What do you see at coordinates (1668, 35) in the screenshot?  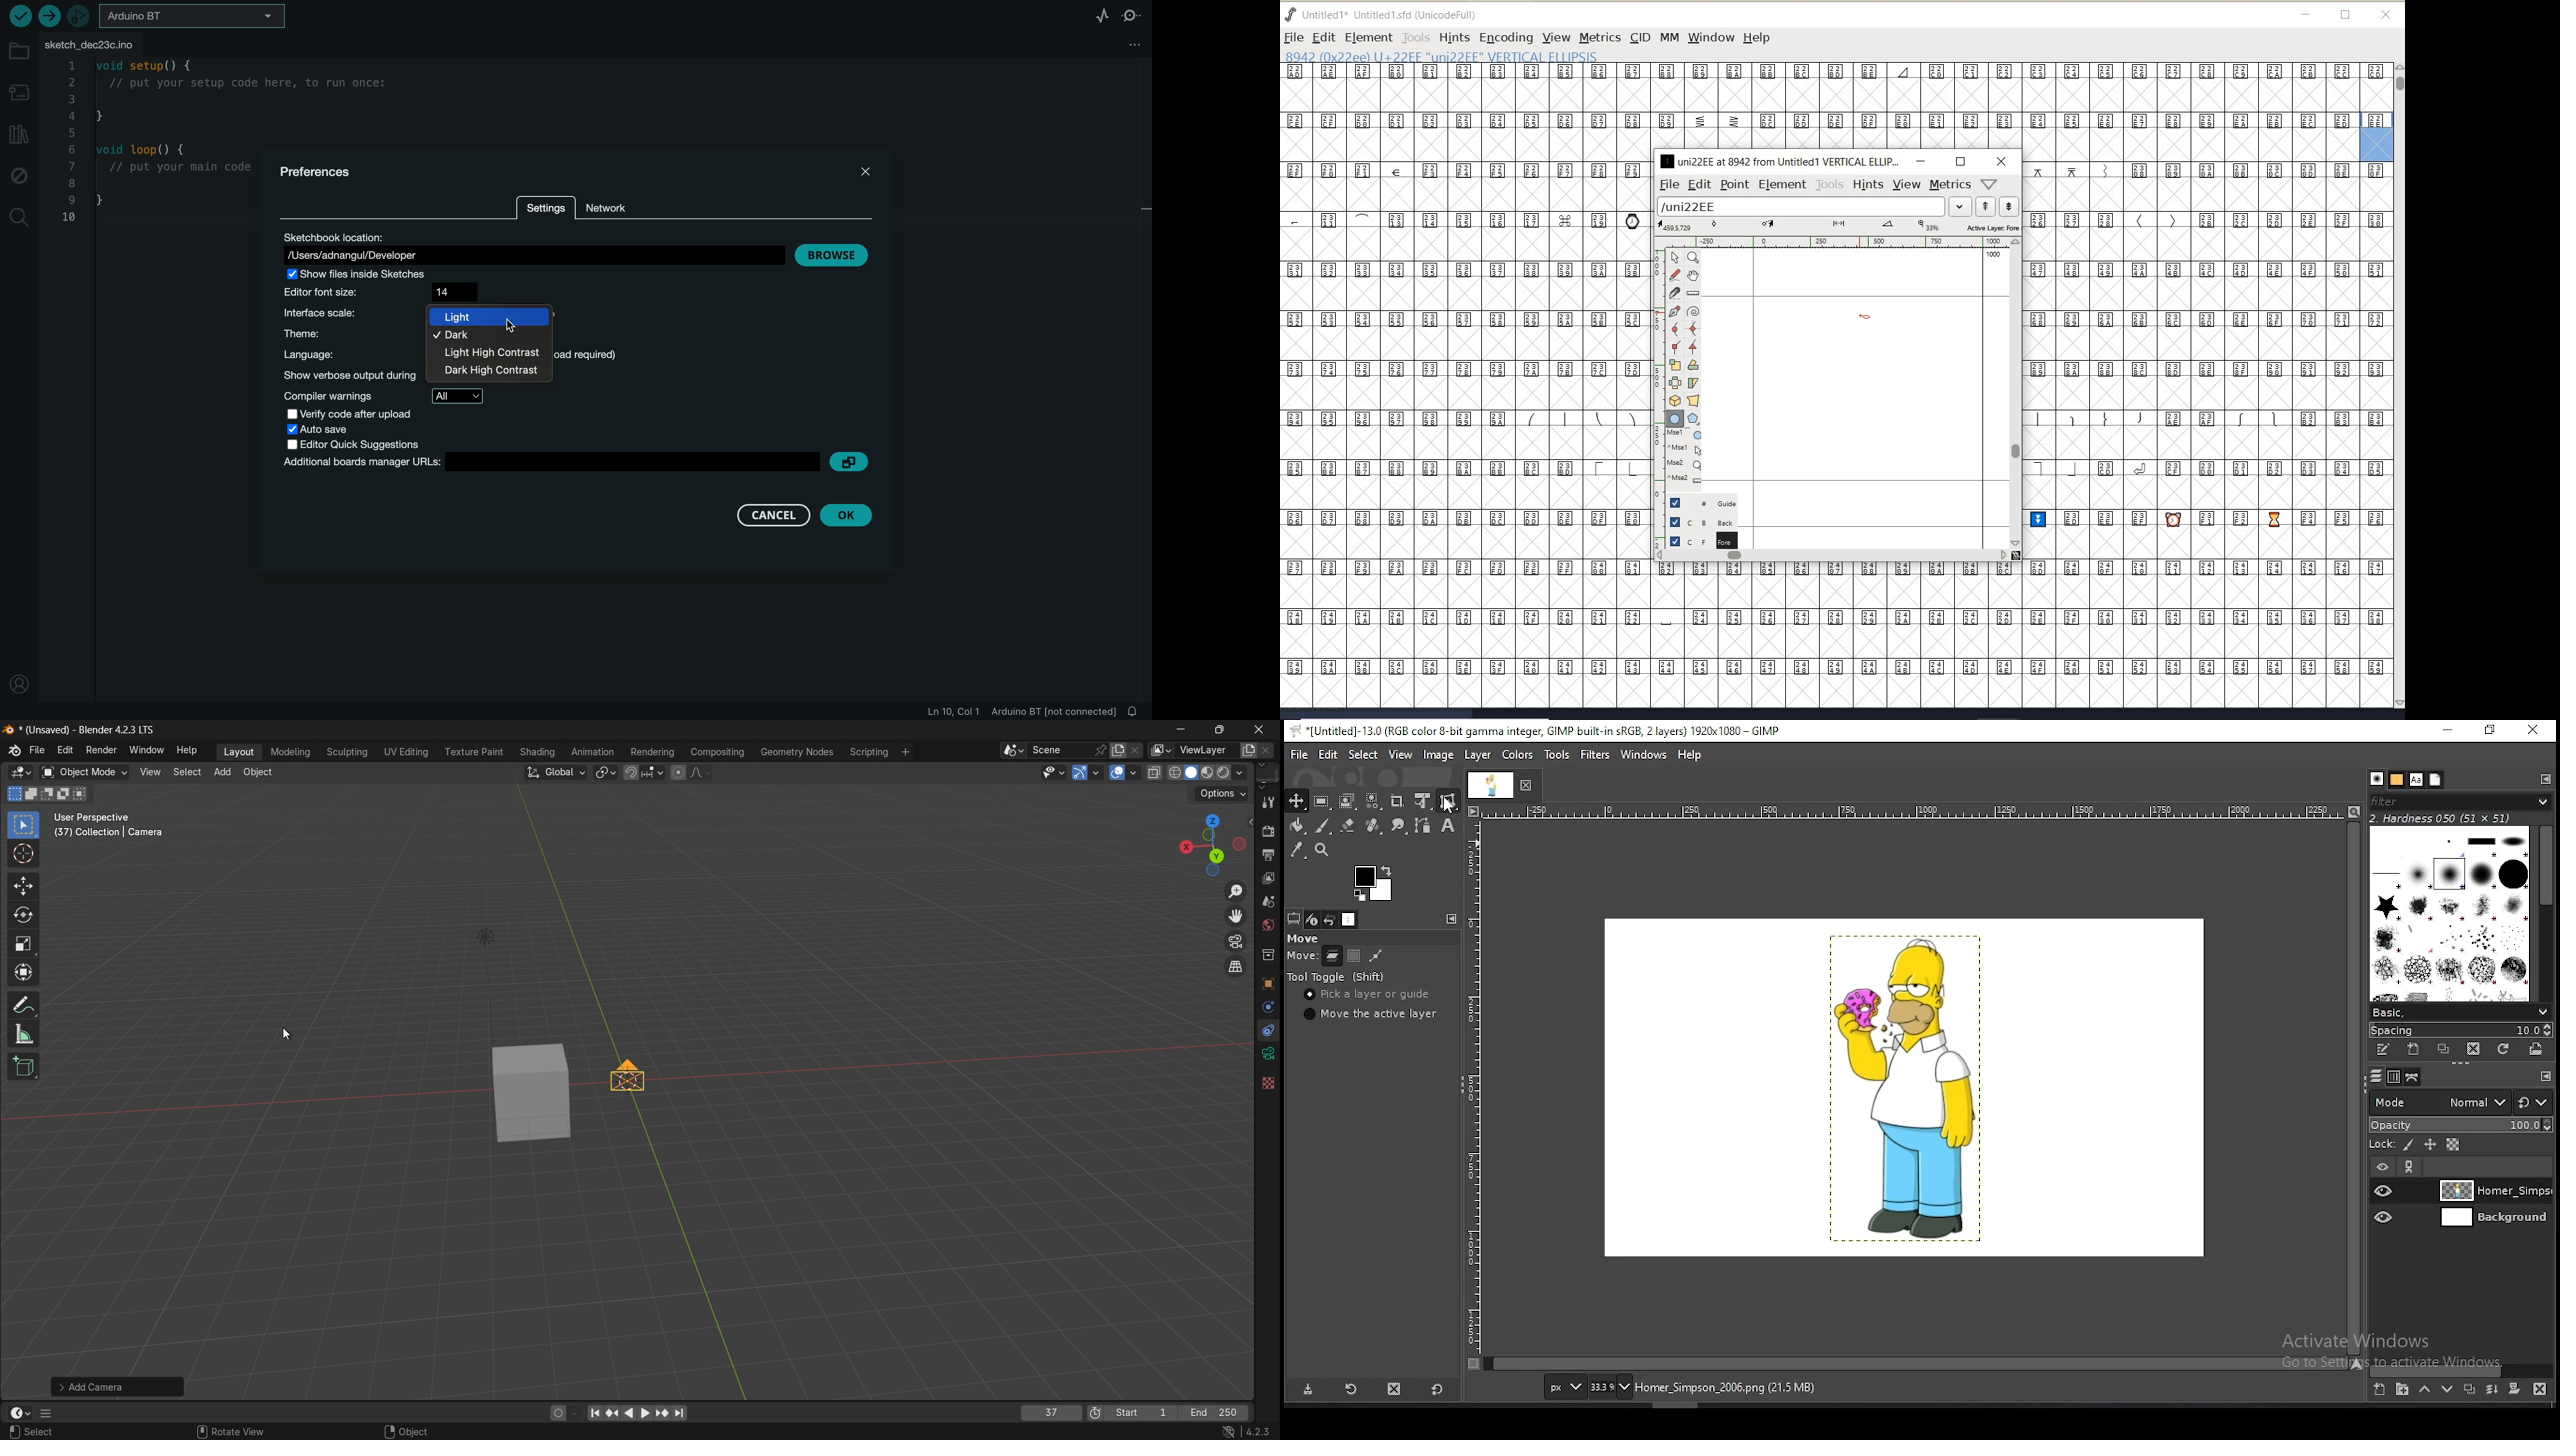 I see `mm` at bounding box center [1668, 35].